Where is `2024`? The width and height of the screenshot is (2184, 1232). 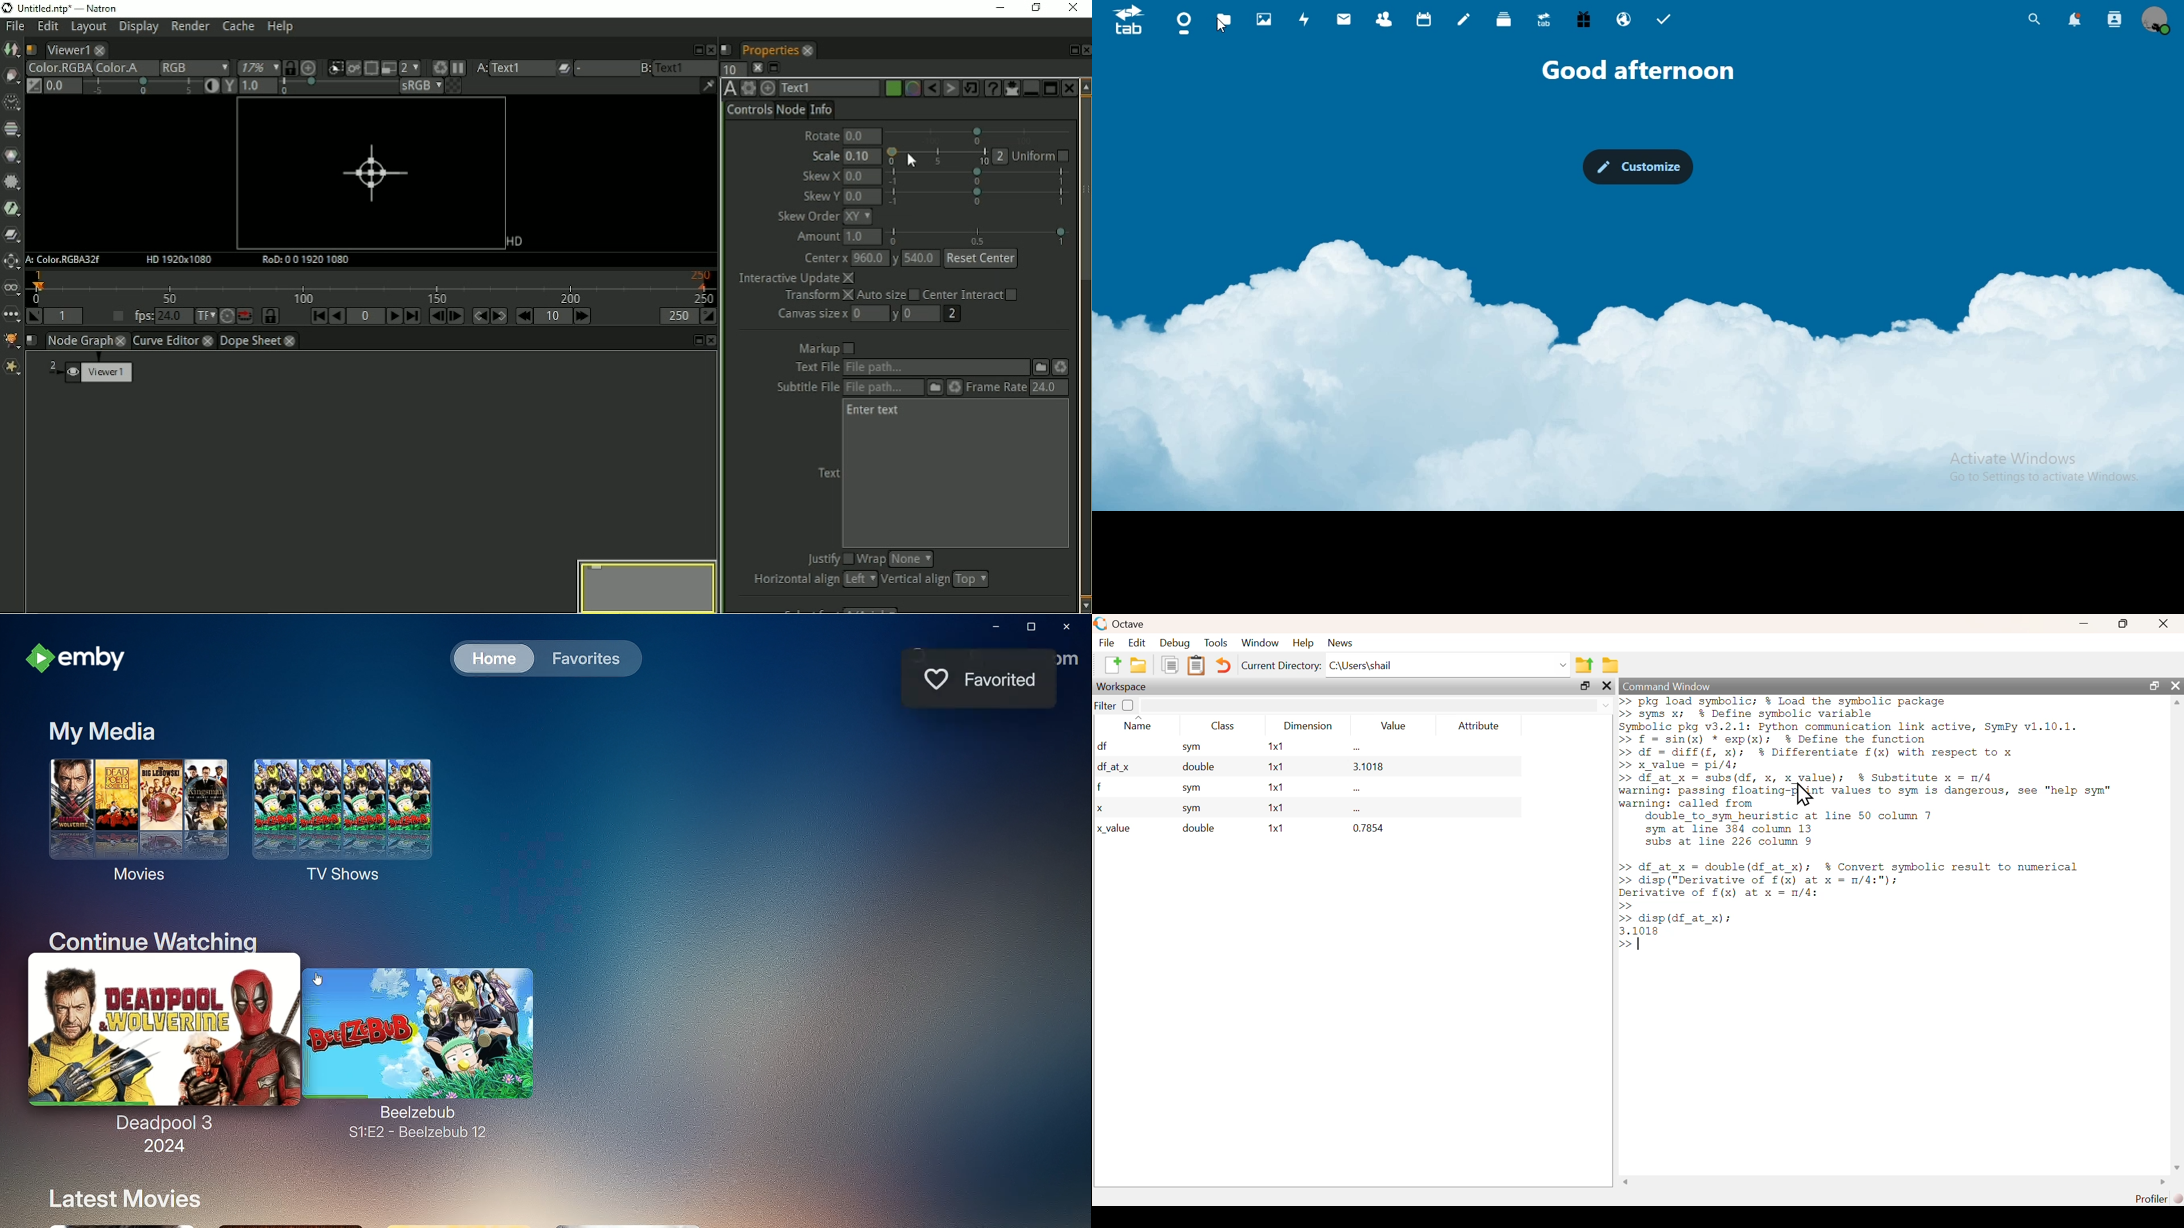 2024 is located at coordinates (159, 1145).